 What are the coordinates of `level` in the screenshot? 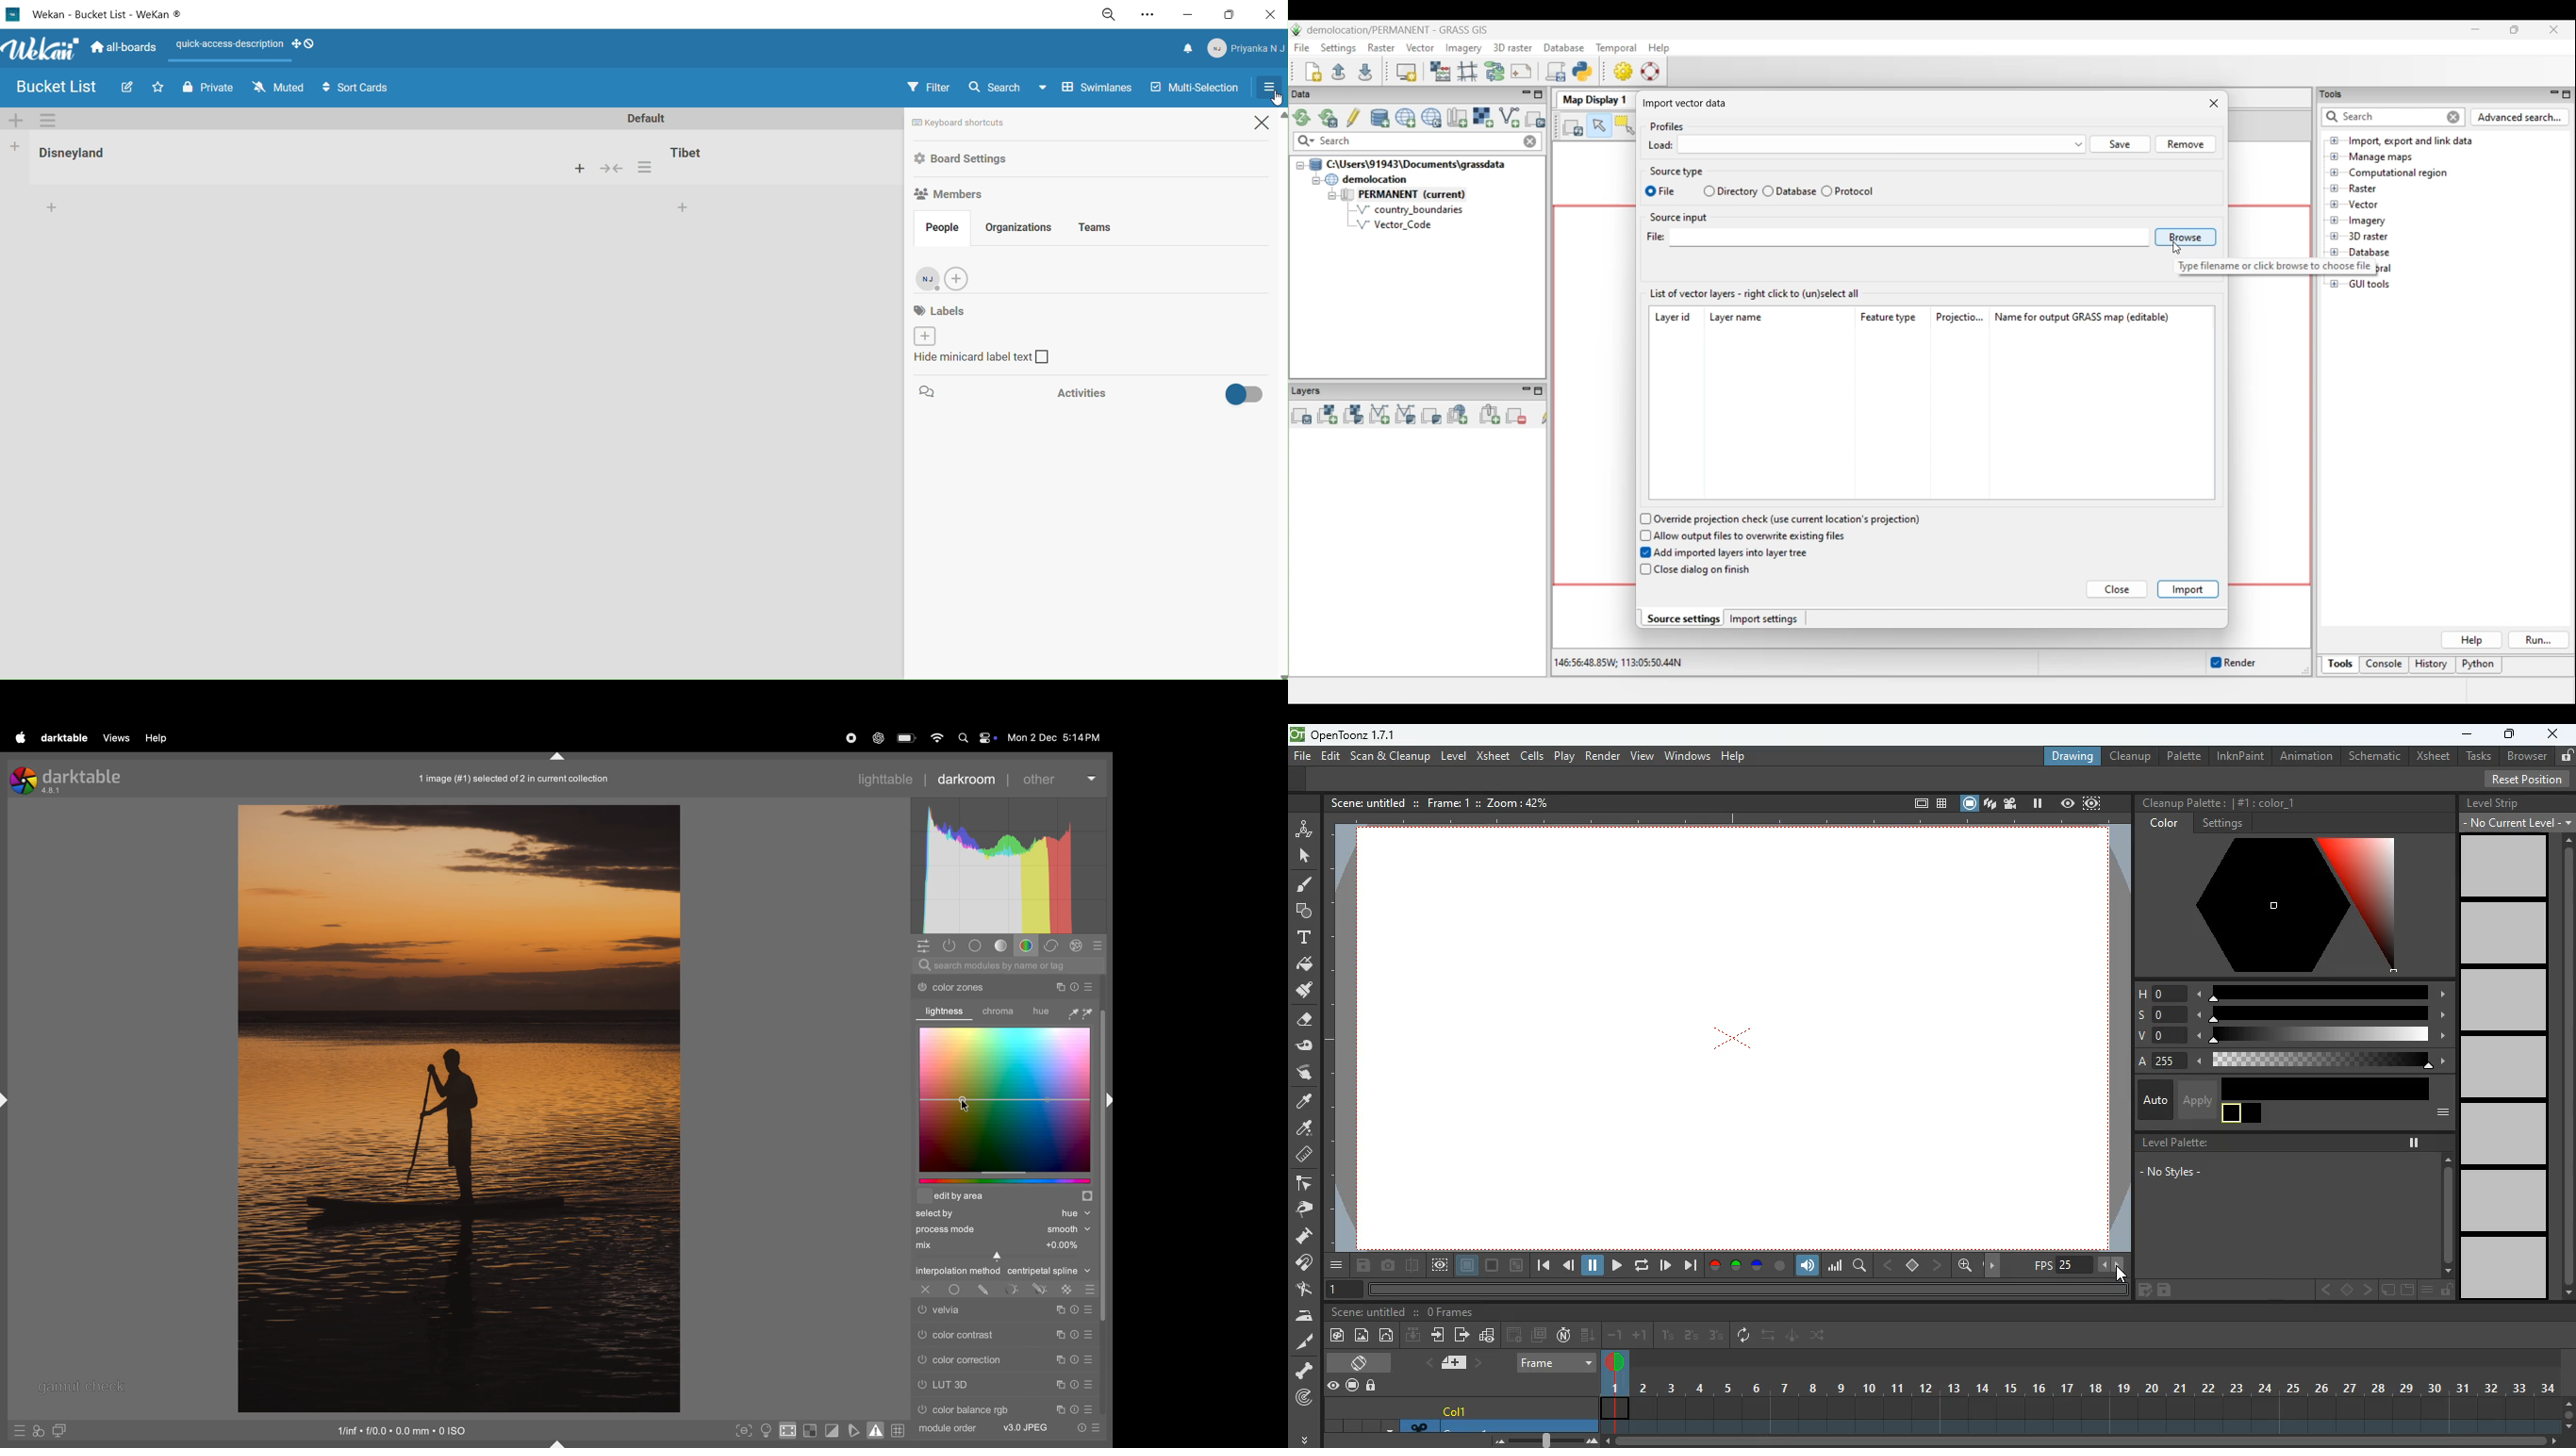 It's located at (2505, 933).